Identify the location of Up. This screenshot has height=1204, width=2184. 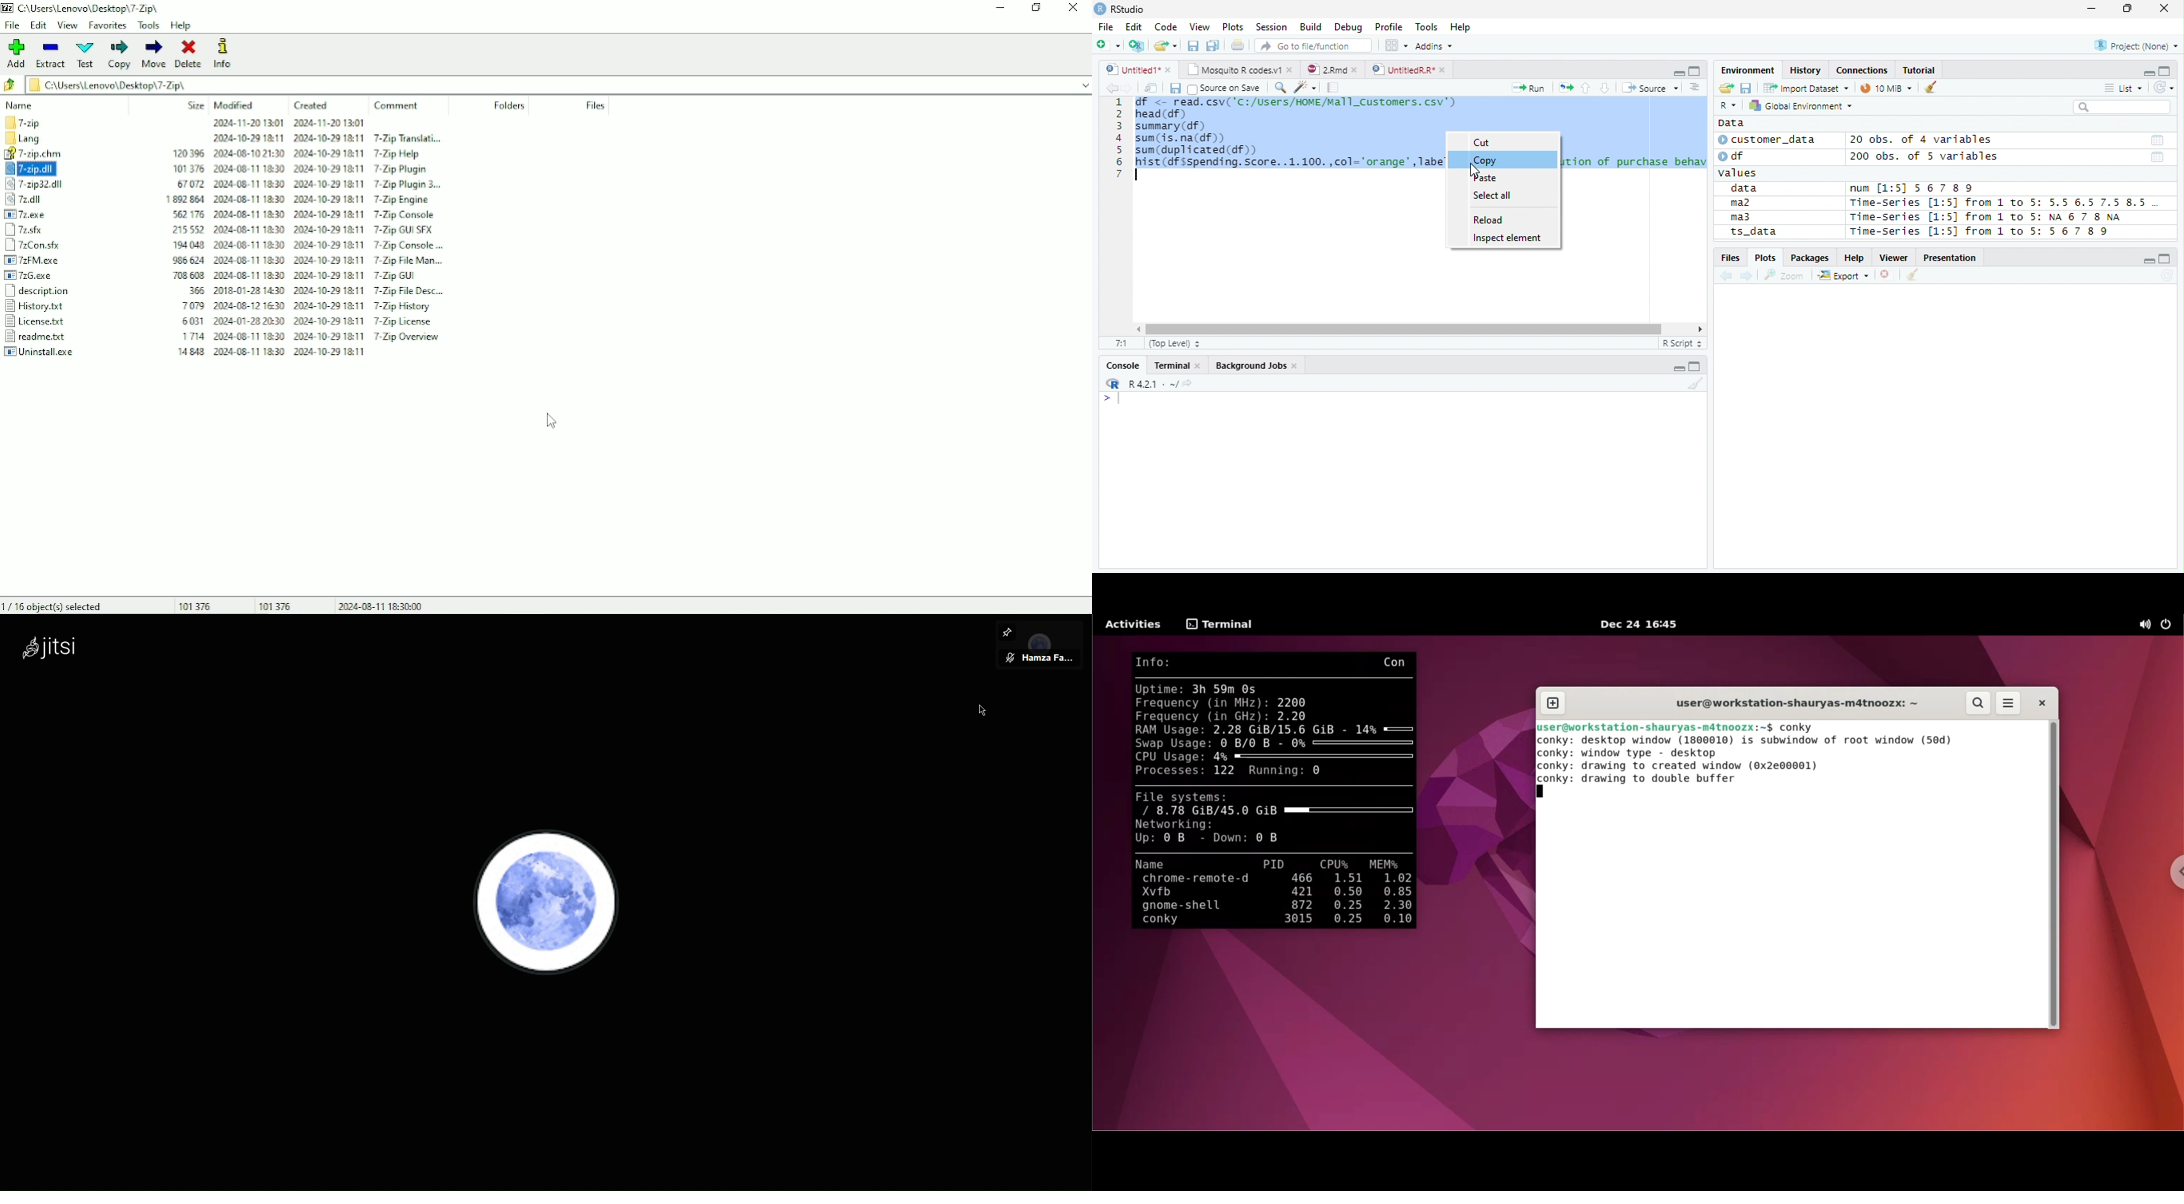
(1585, 89).